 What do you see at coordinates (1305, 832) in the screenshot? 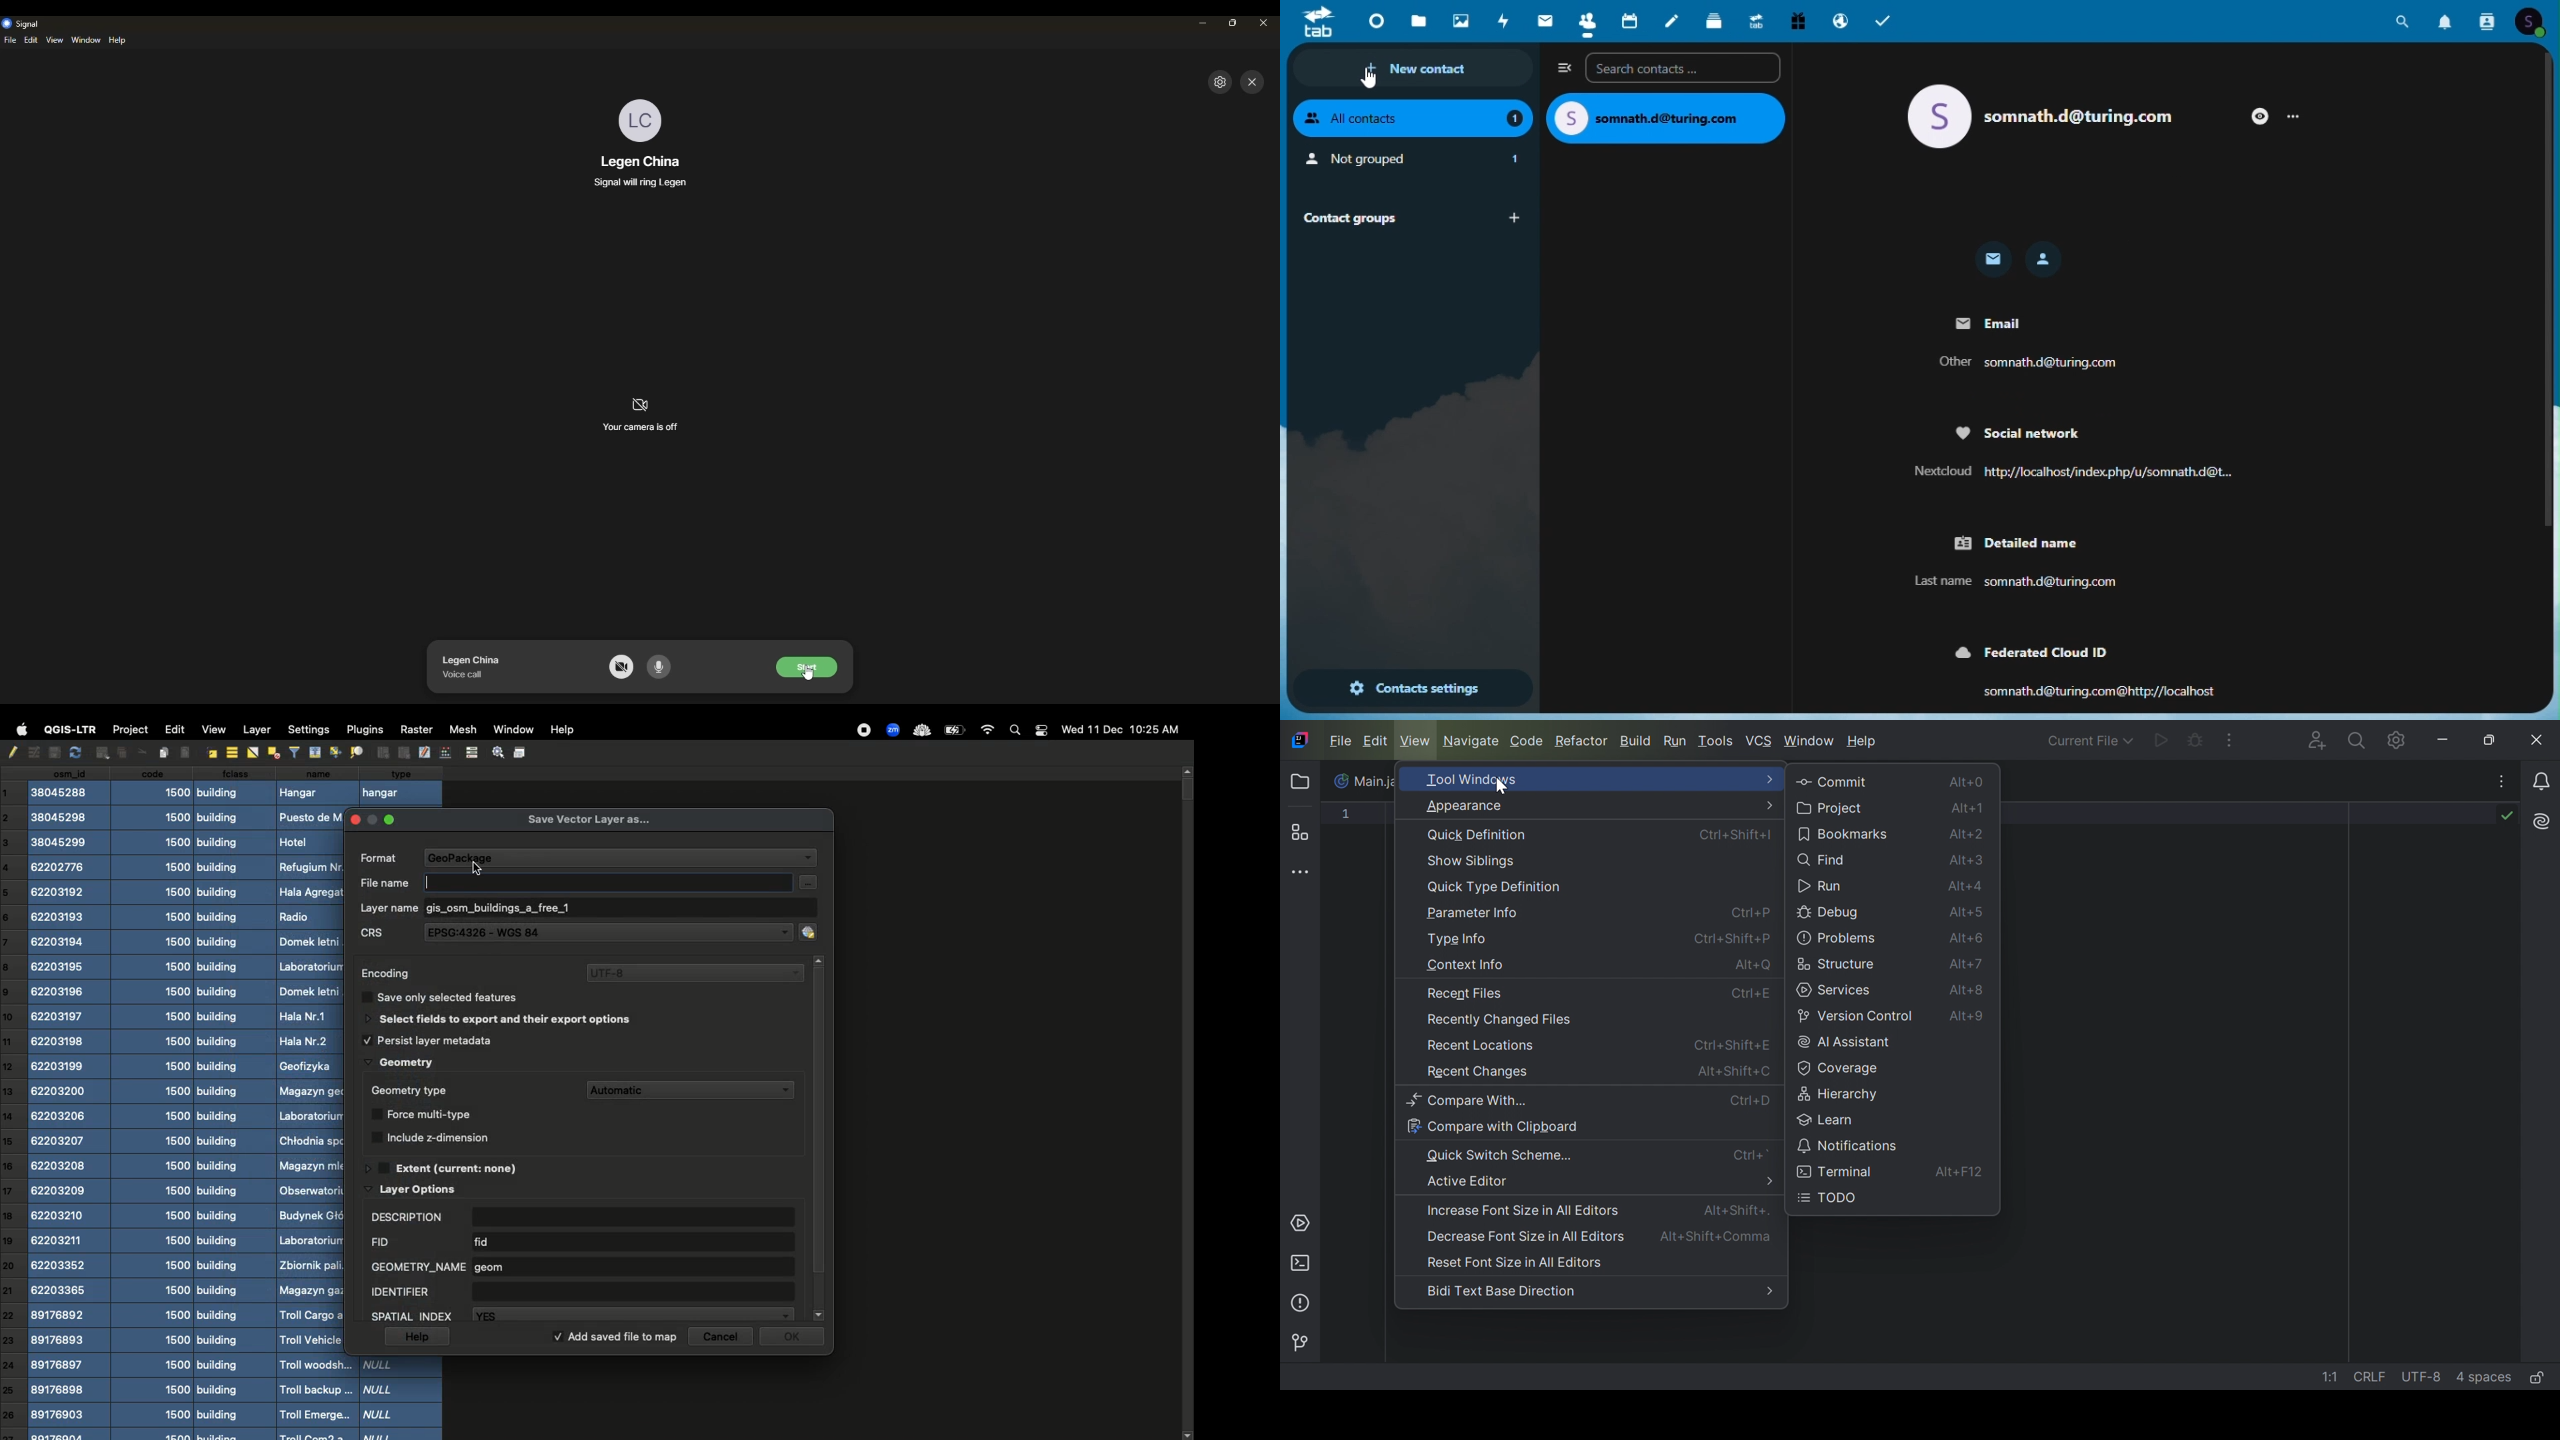
I see `Structure` at bounding box center [1305, 832].